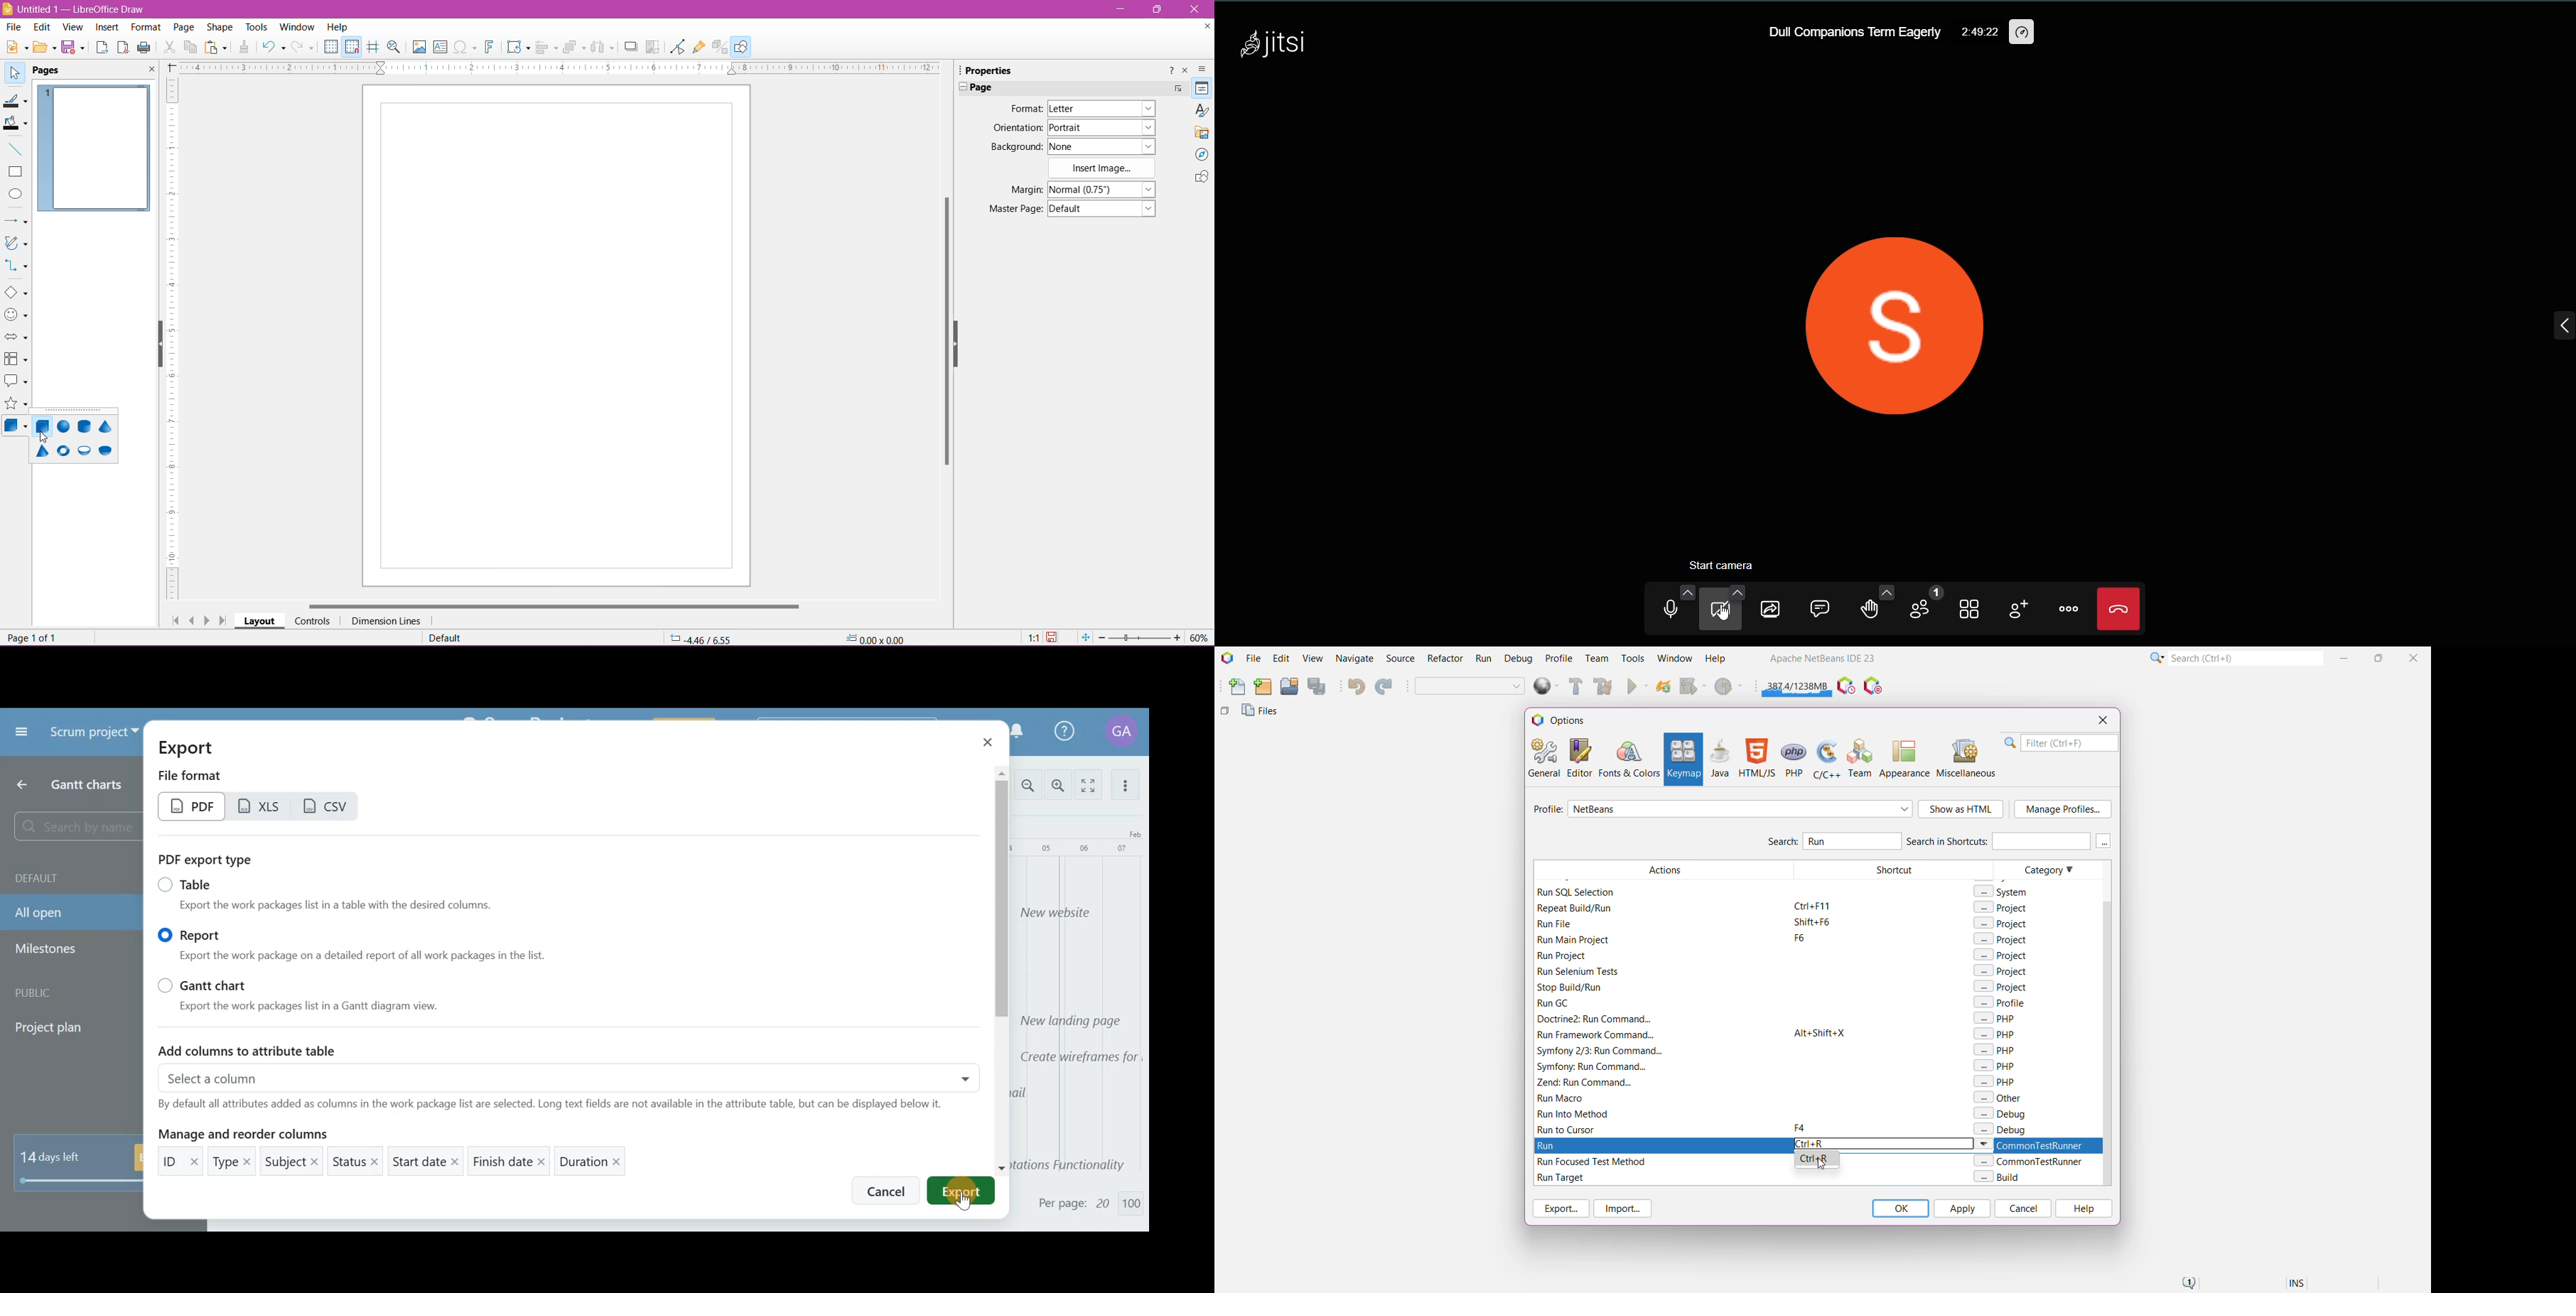  I want to click on Set page background, so click(1102, 146).